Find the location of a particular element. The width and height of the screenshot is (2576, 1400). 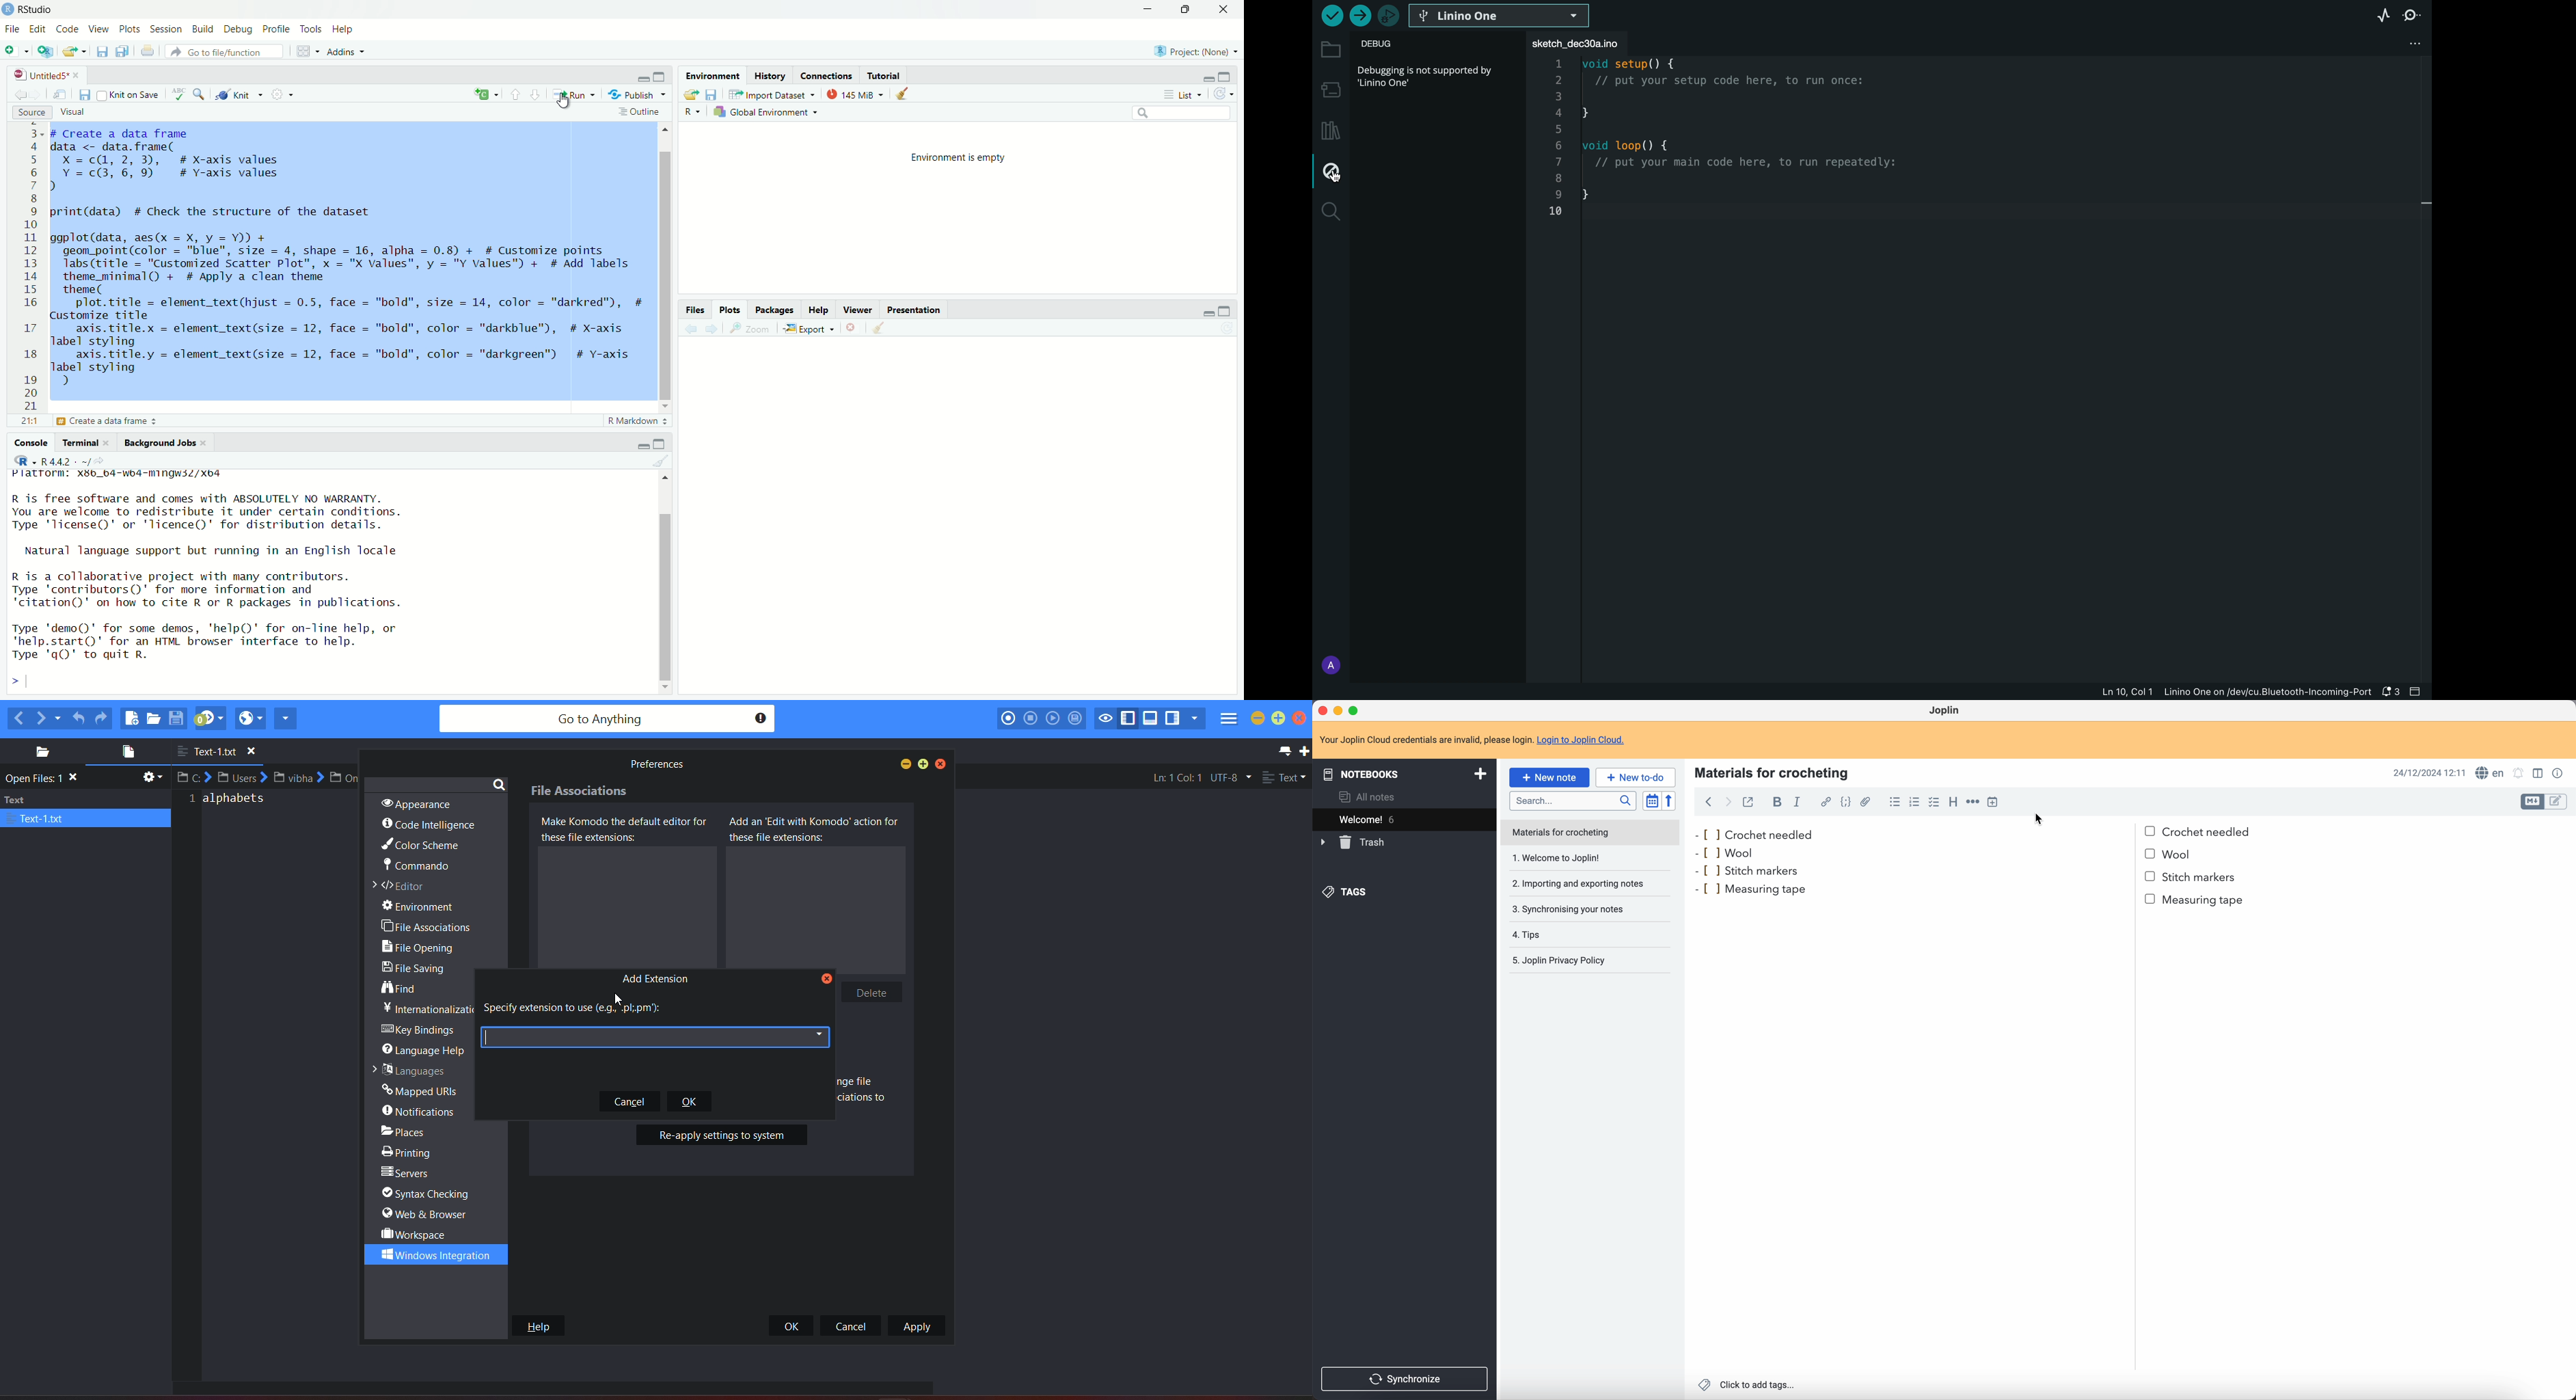

wool is located at coordinates (1739, 852).